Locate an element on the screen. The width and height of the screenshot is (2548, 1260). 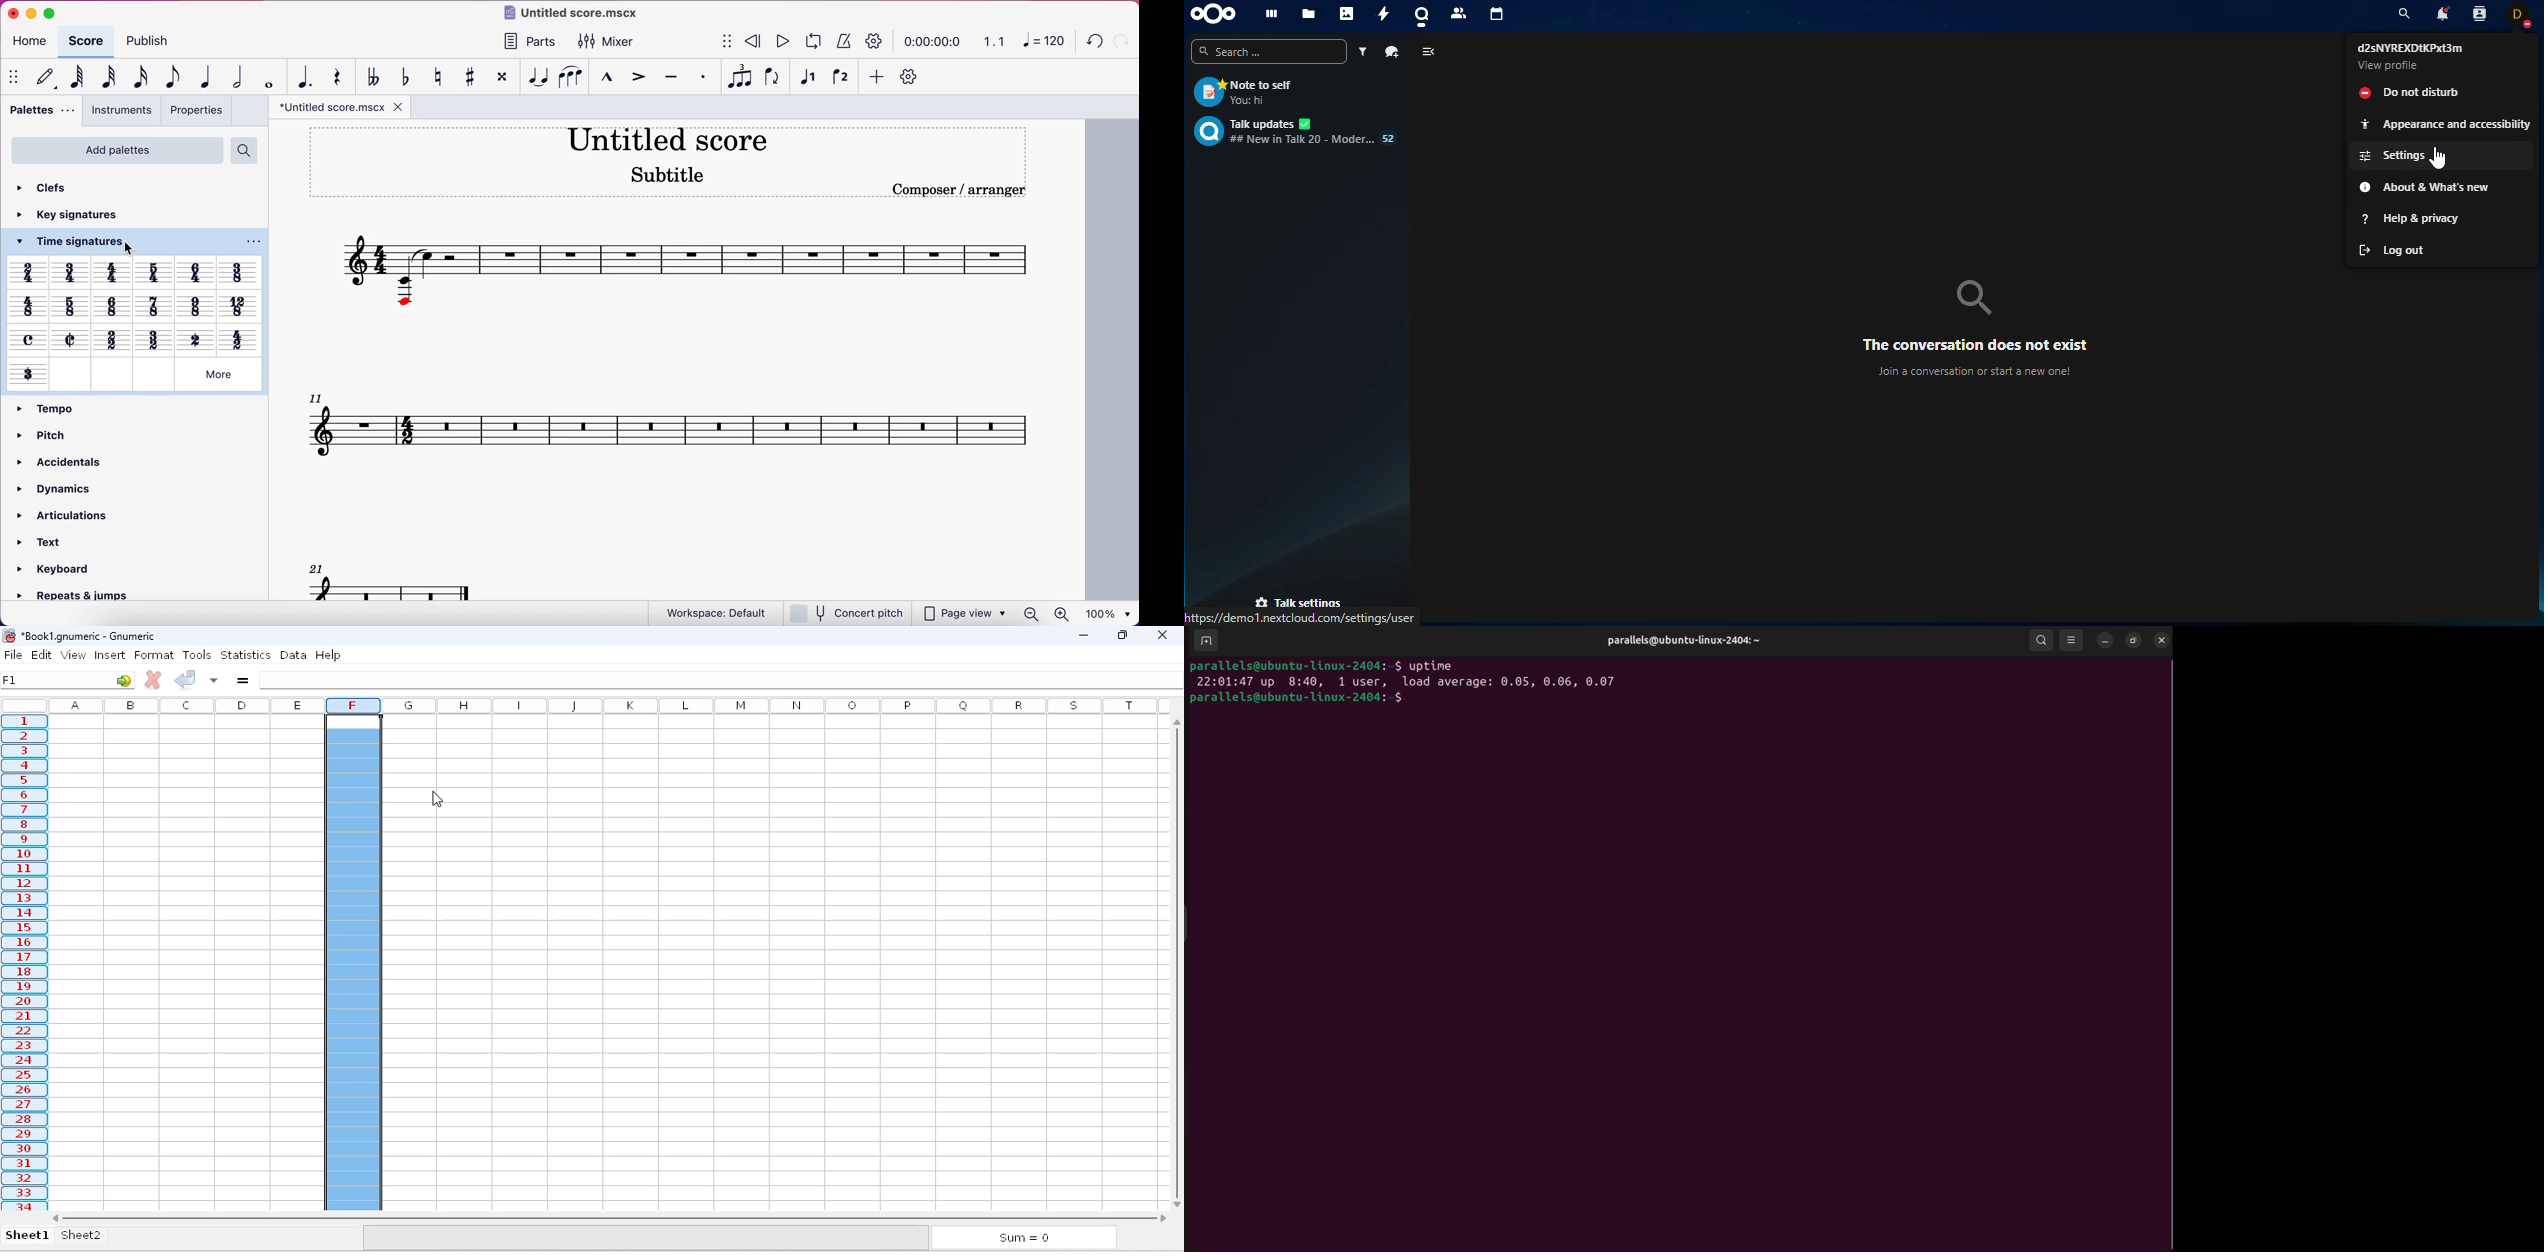
Time signature is located at coordinates (28, 376).